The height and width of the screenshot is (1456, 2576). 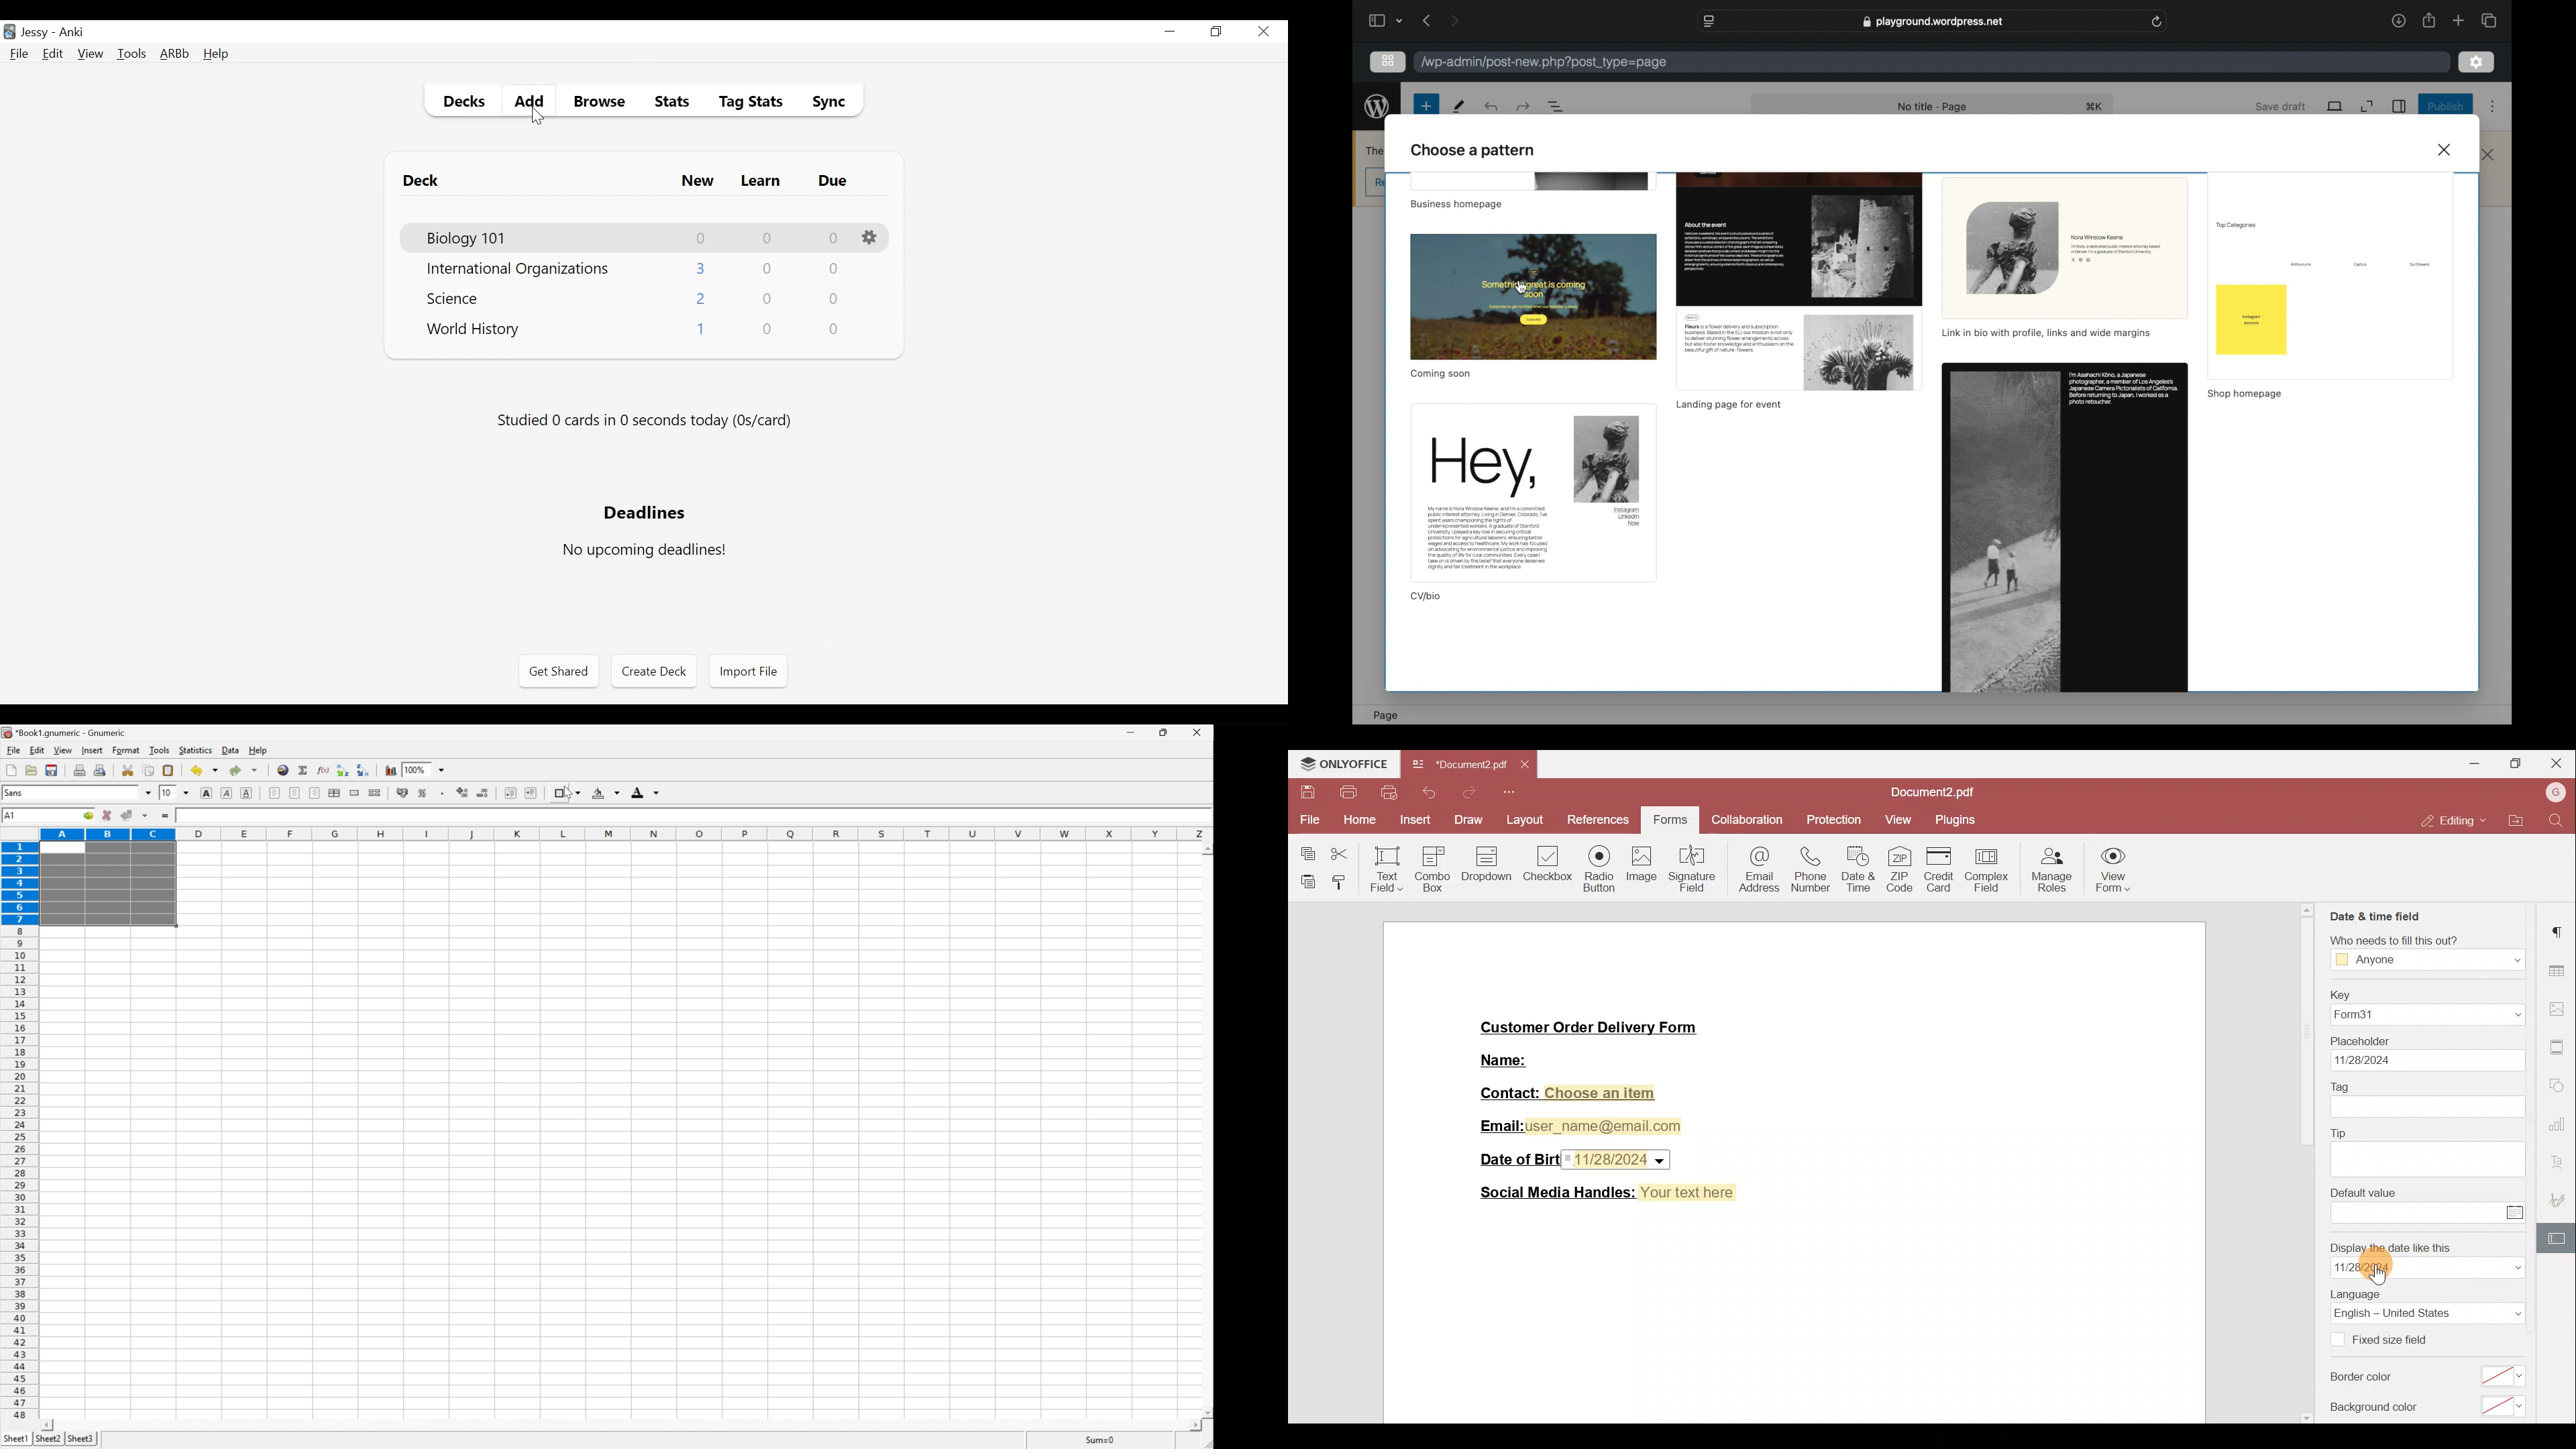 What do you see at coordinates (760, 182) in the screenshot?
I see `Learn` at bounding box center [760, 182].